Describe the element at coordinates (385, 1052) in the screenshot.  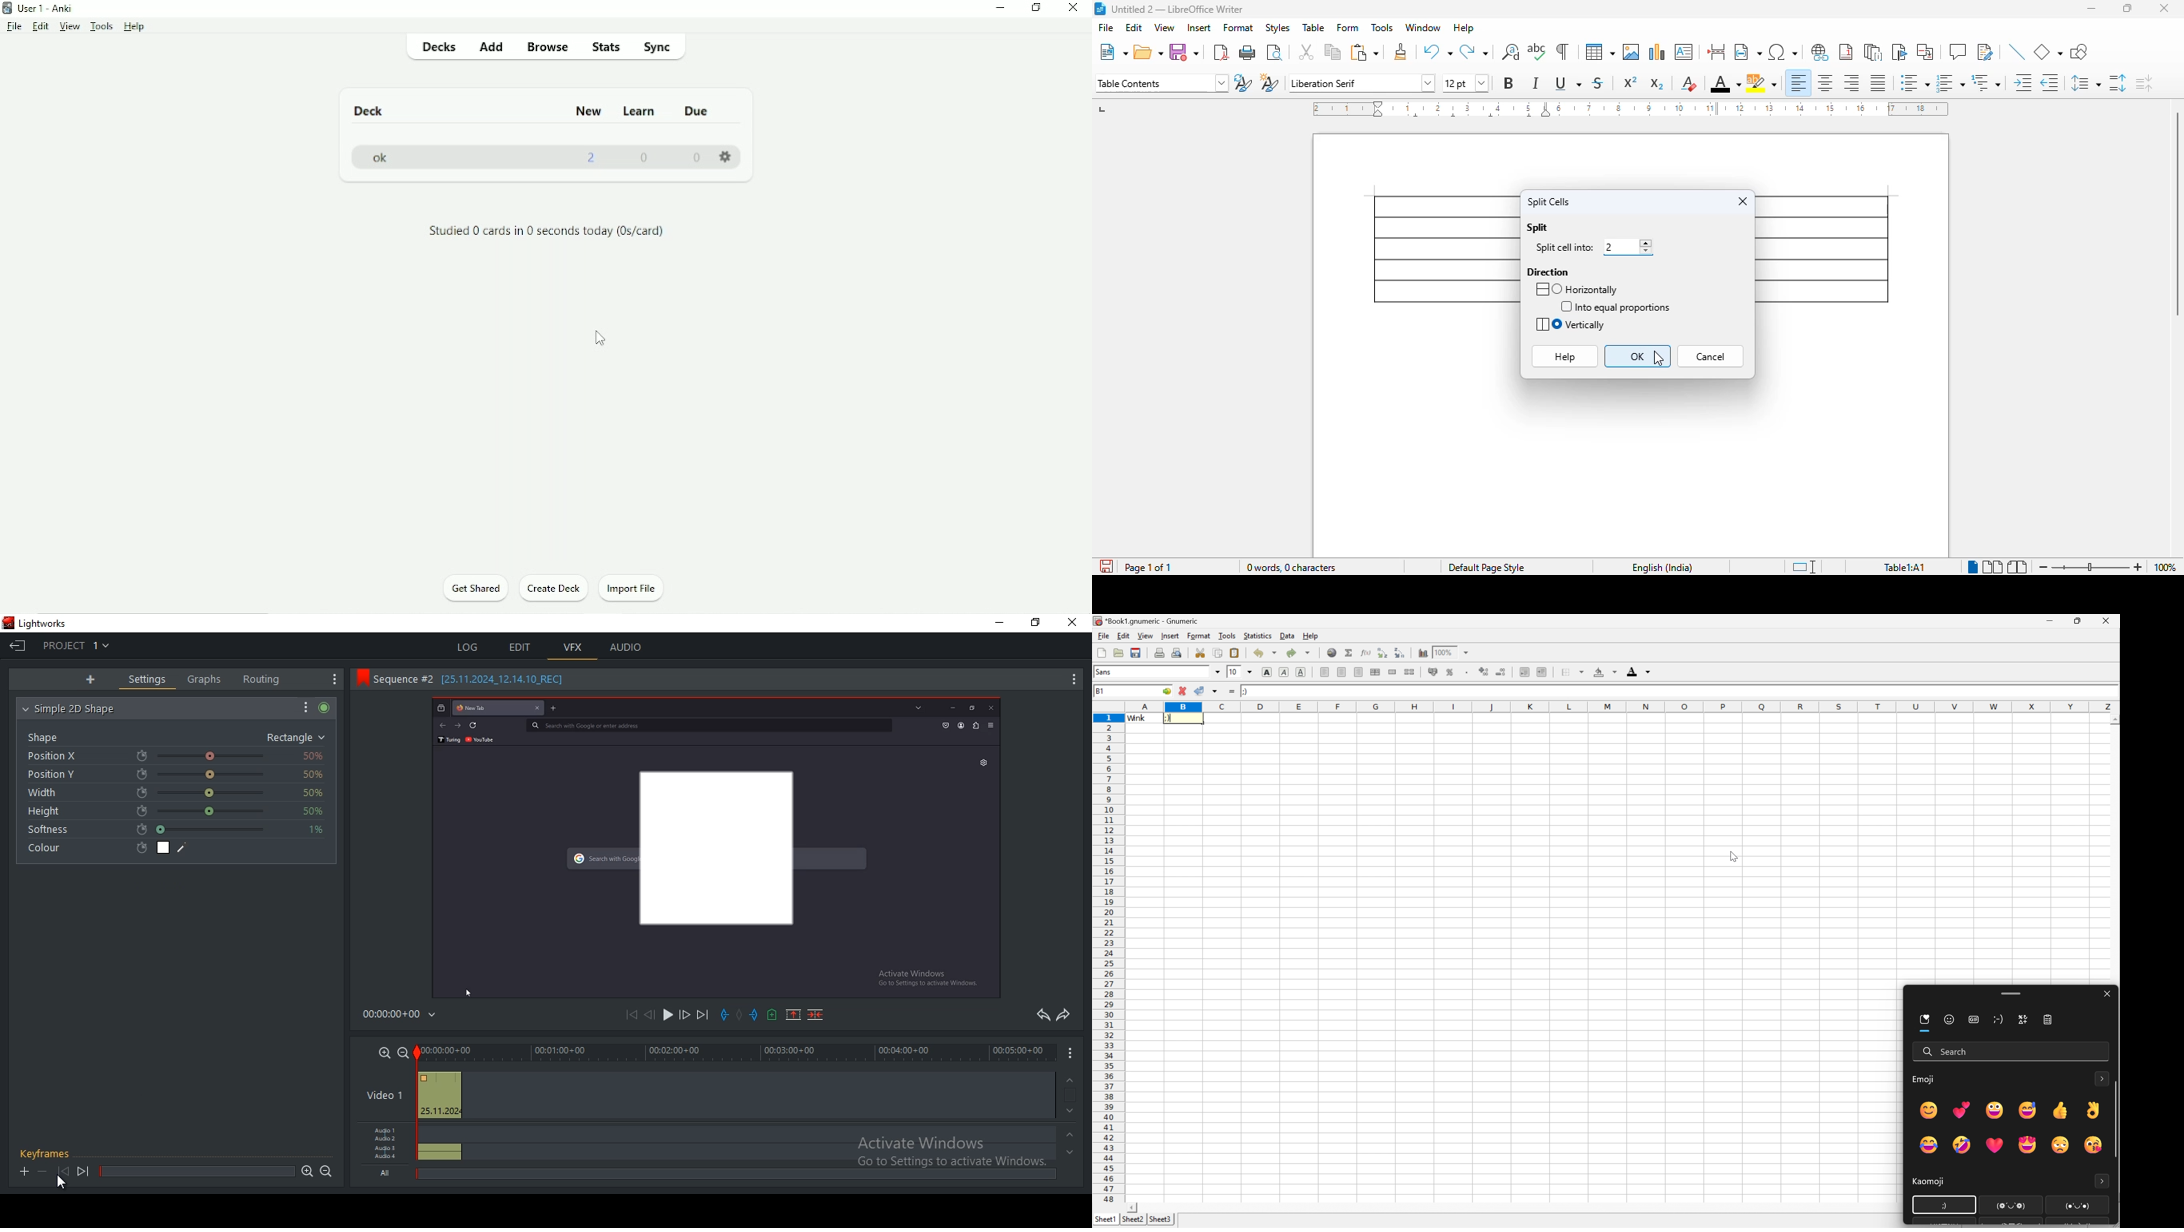
I see `zoom in` at that location.